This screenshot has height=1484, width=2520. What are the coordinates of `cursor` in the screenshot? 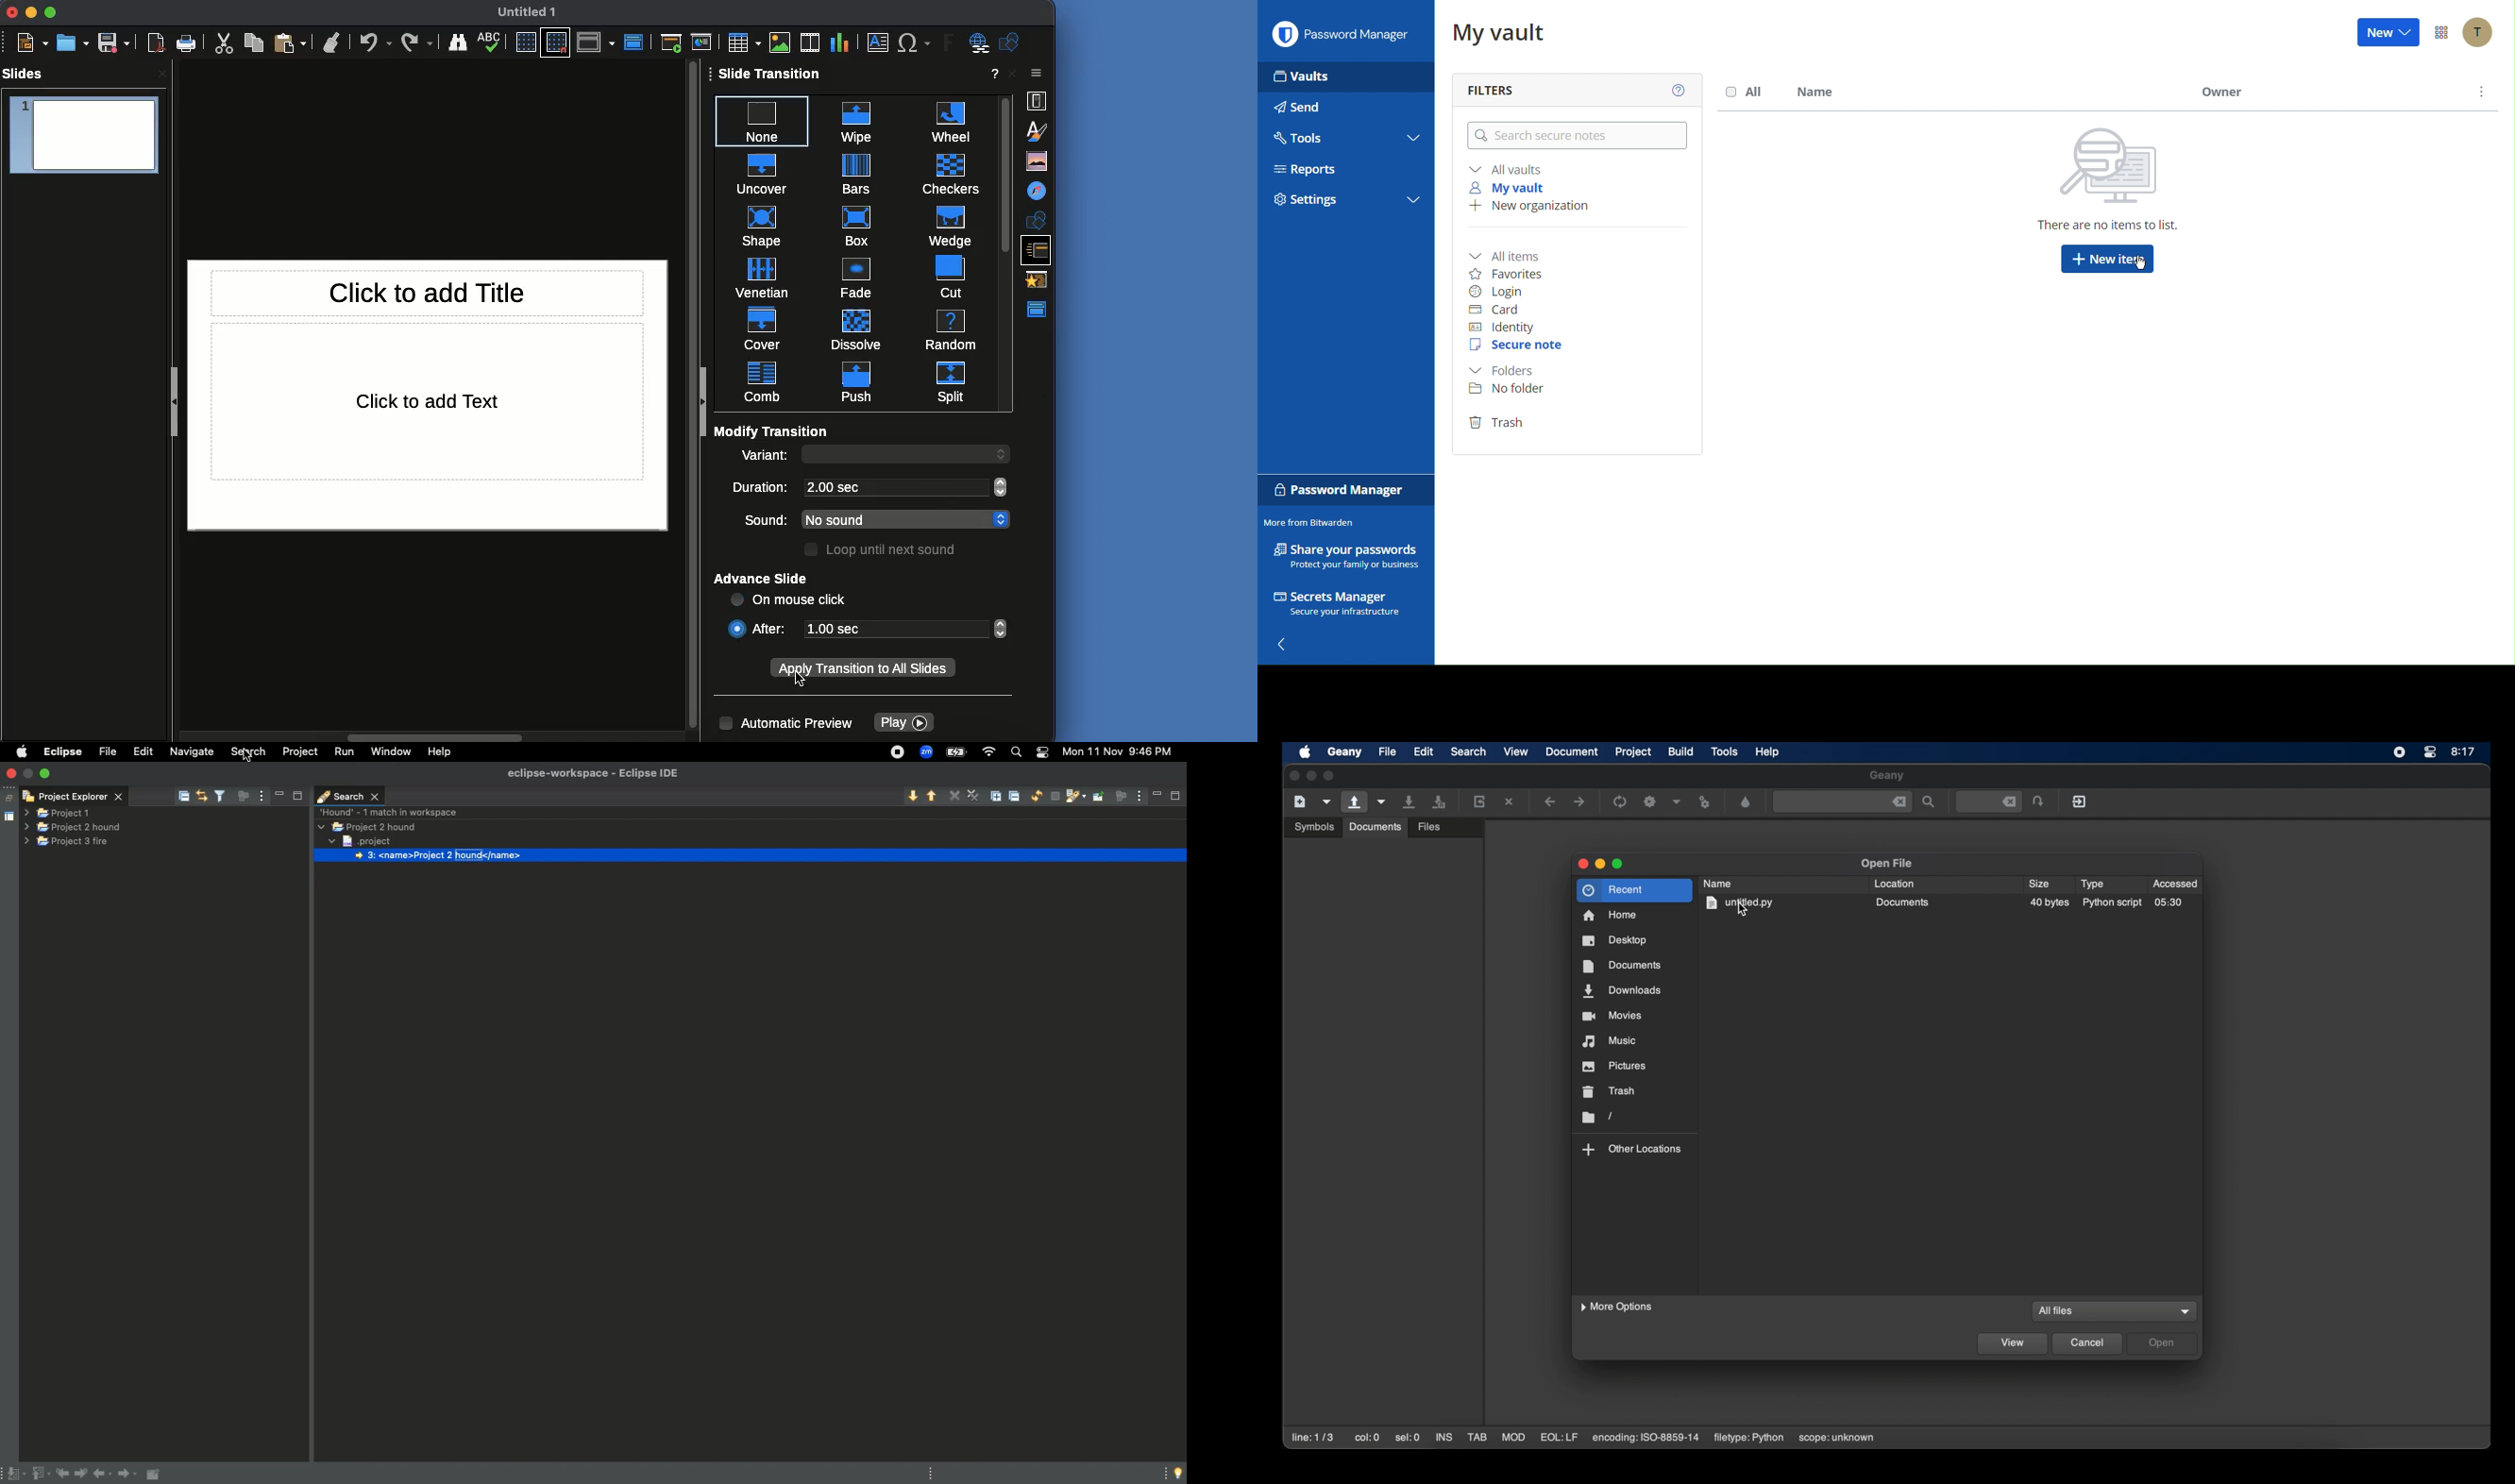 It's located at (802, 682).